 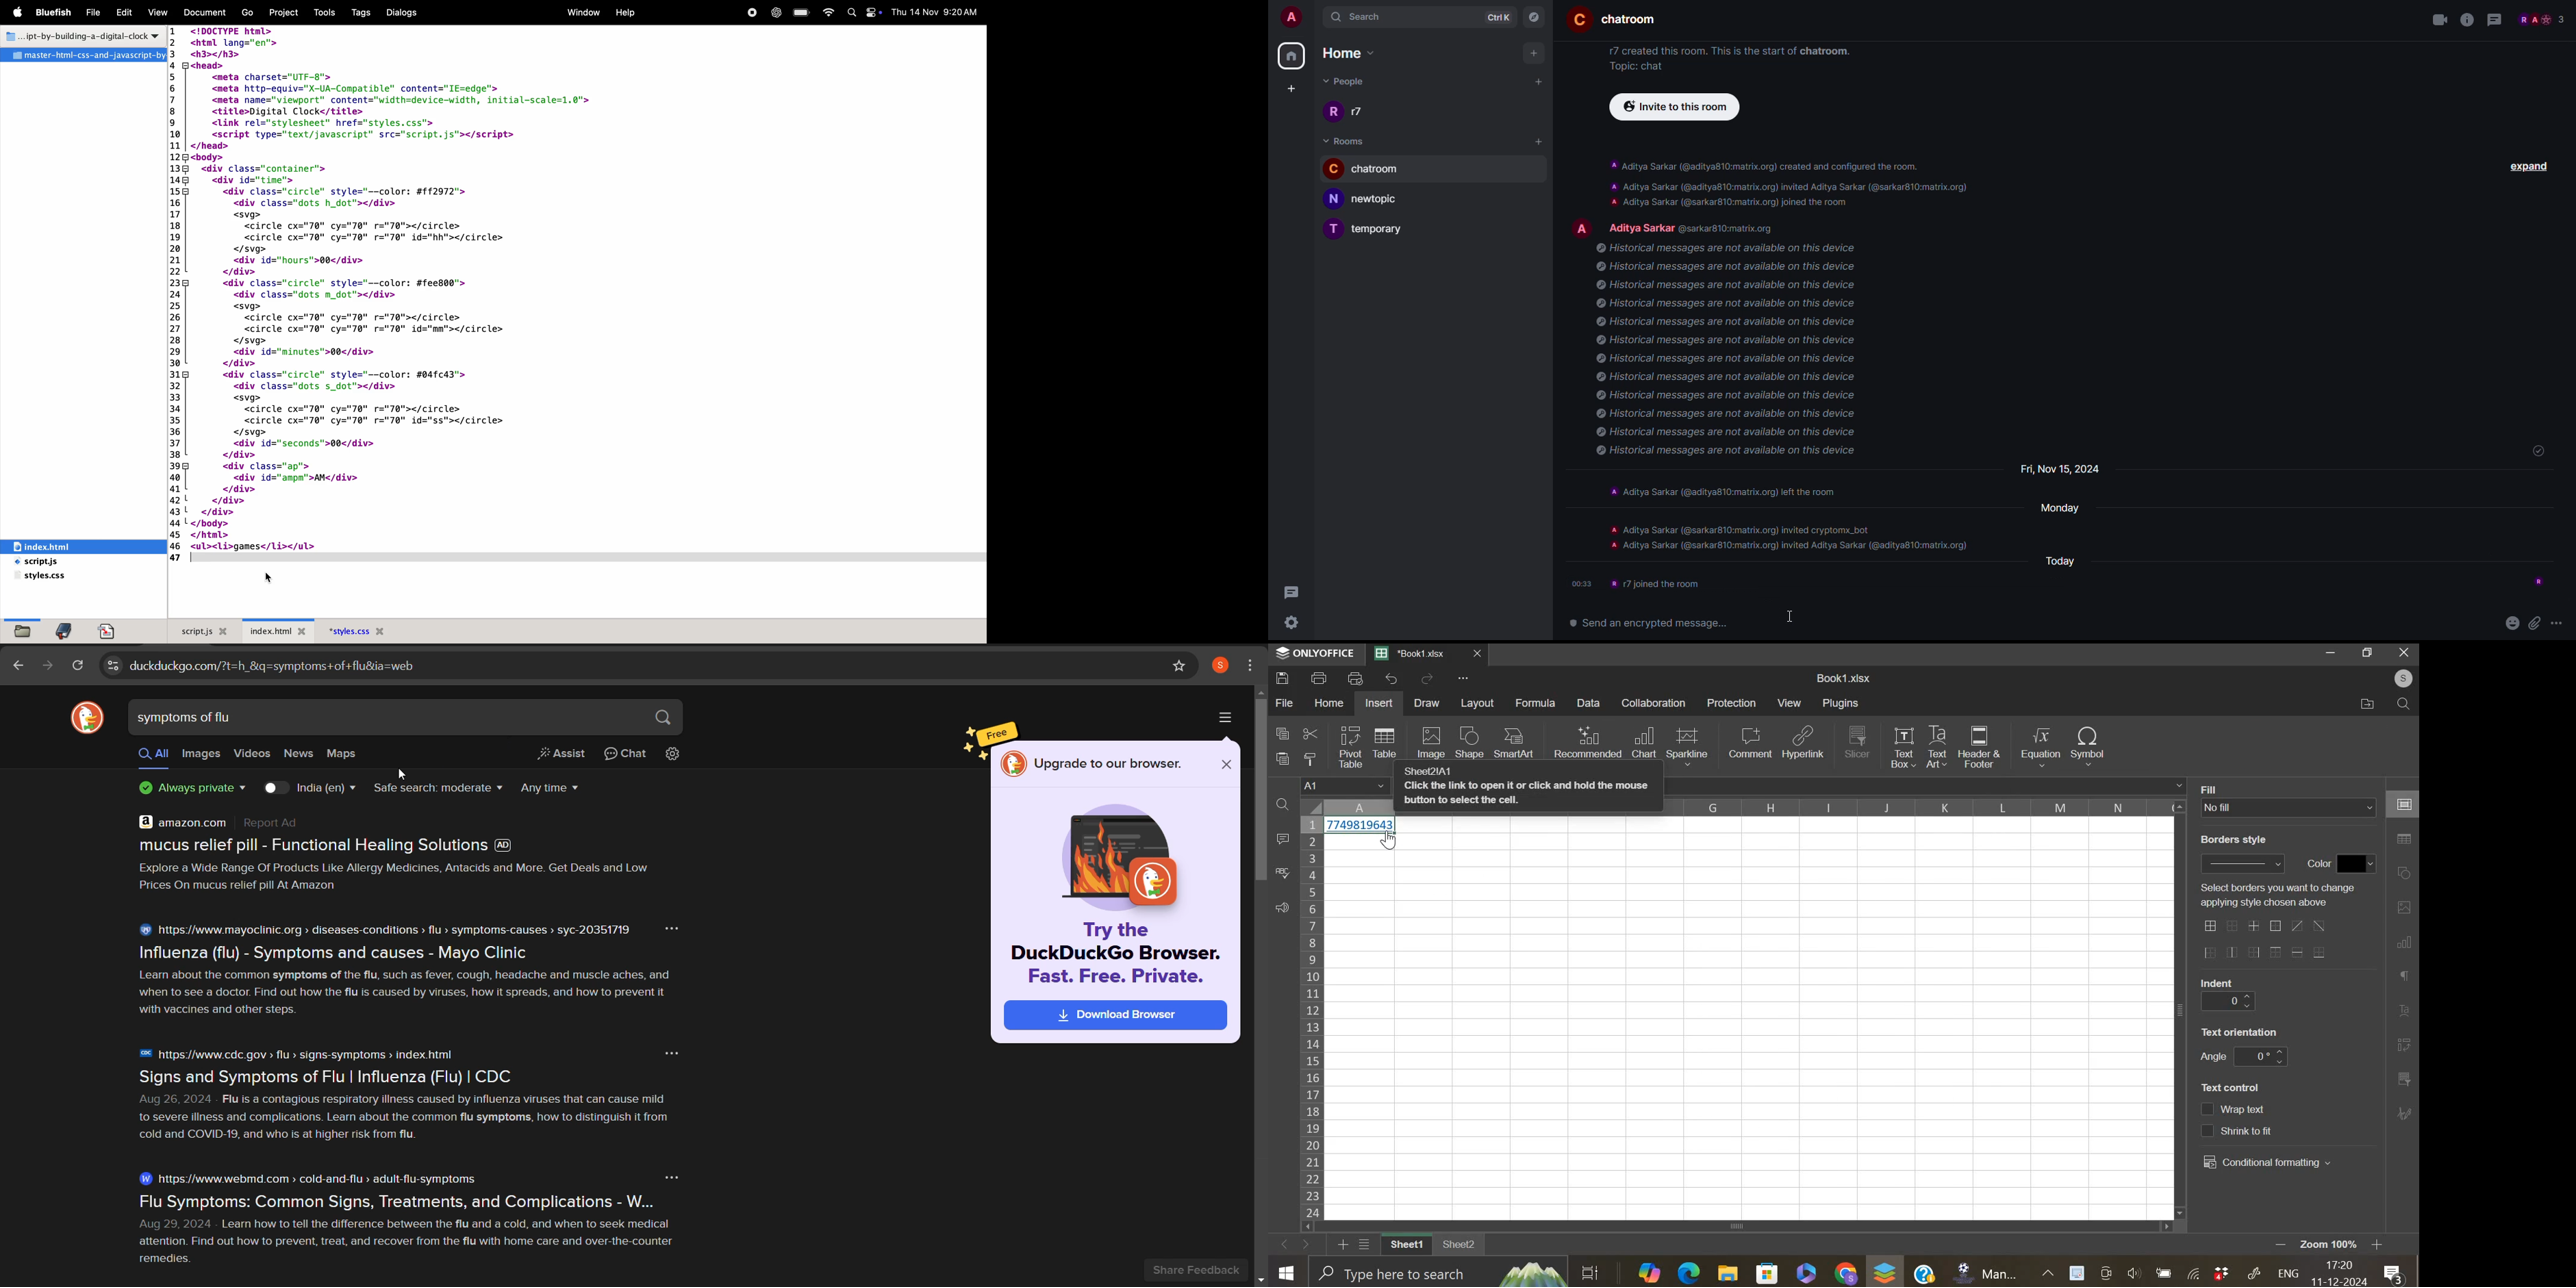 What do you see at coordinates (1785, 537) in the screenshot?
I see `A Aditya Sarkar (@sarkar810:matrix.org) invited cryptomx_bot
a Aditya Sarkar (@sarkar810:matrix.org) invited Aditya Sarkar (@aditya810:matrix.org)` at bounding box center [1785, 537].